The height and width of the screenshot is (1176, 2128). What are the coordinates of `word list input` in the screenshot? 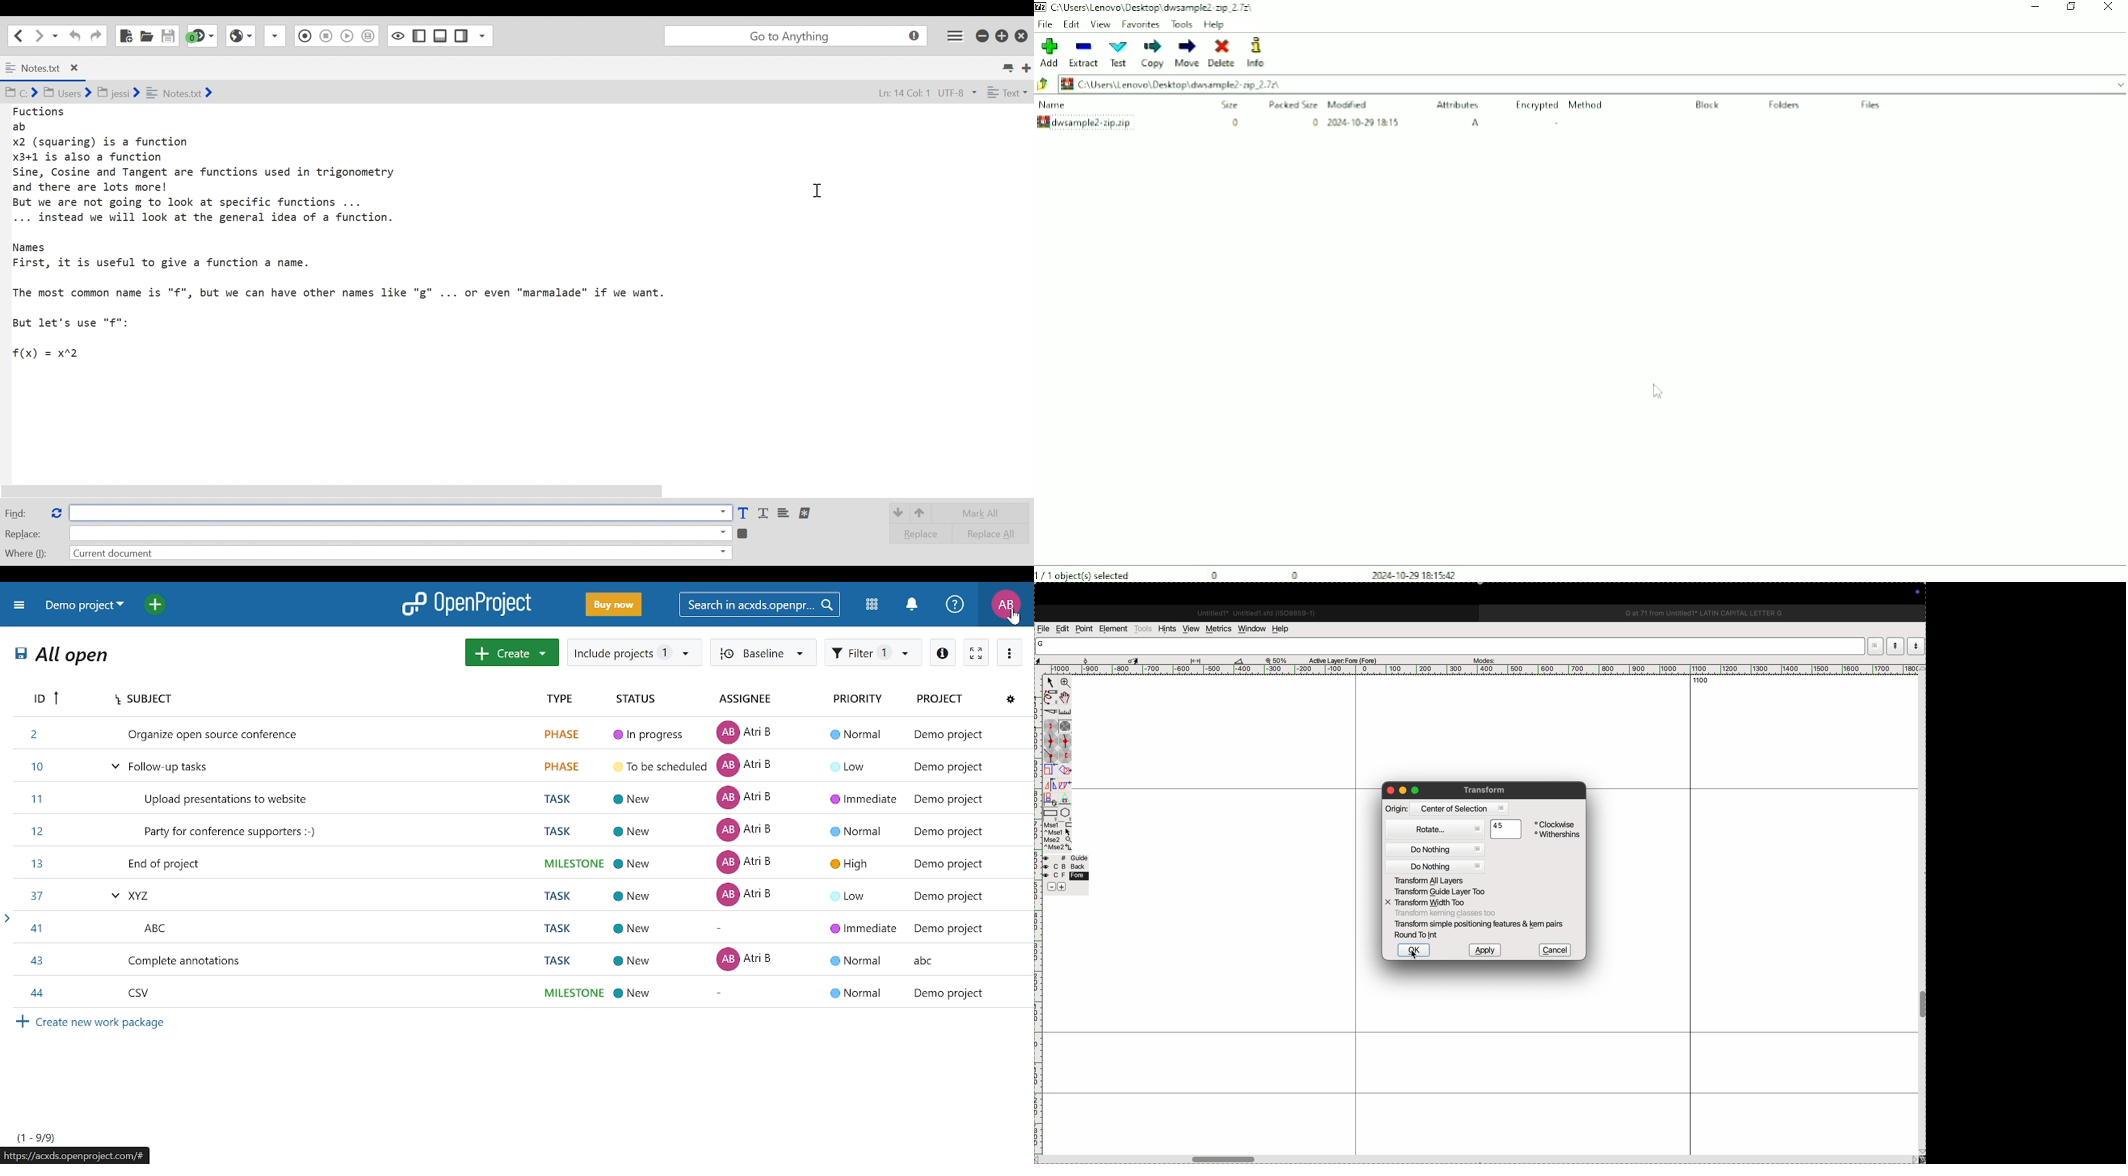 It's located at (1451, 647).